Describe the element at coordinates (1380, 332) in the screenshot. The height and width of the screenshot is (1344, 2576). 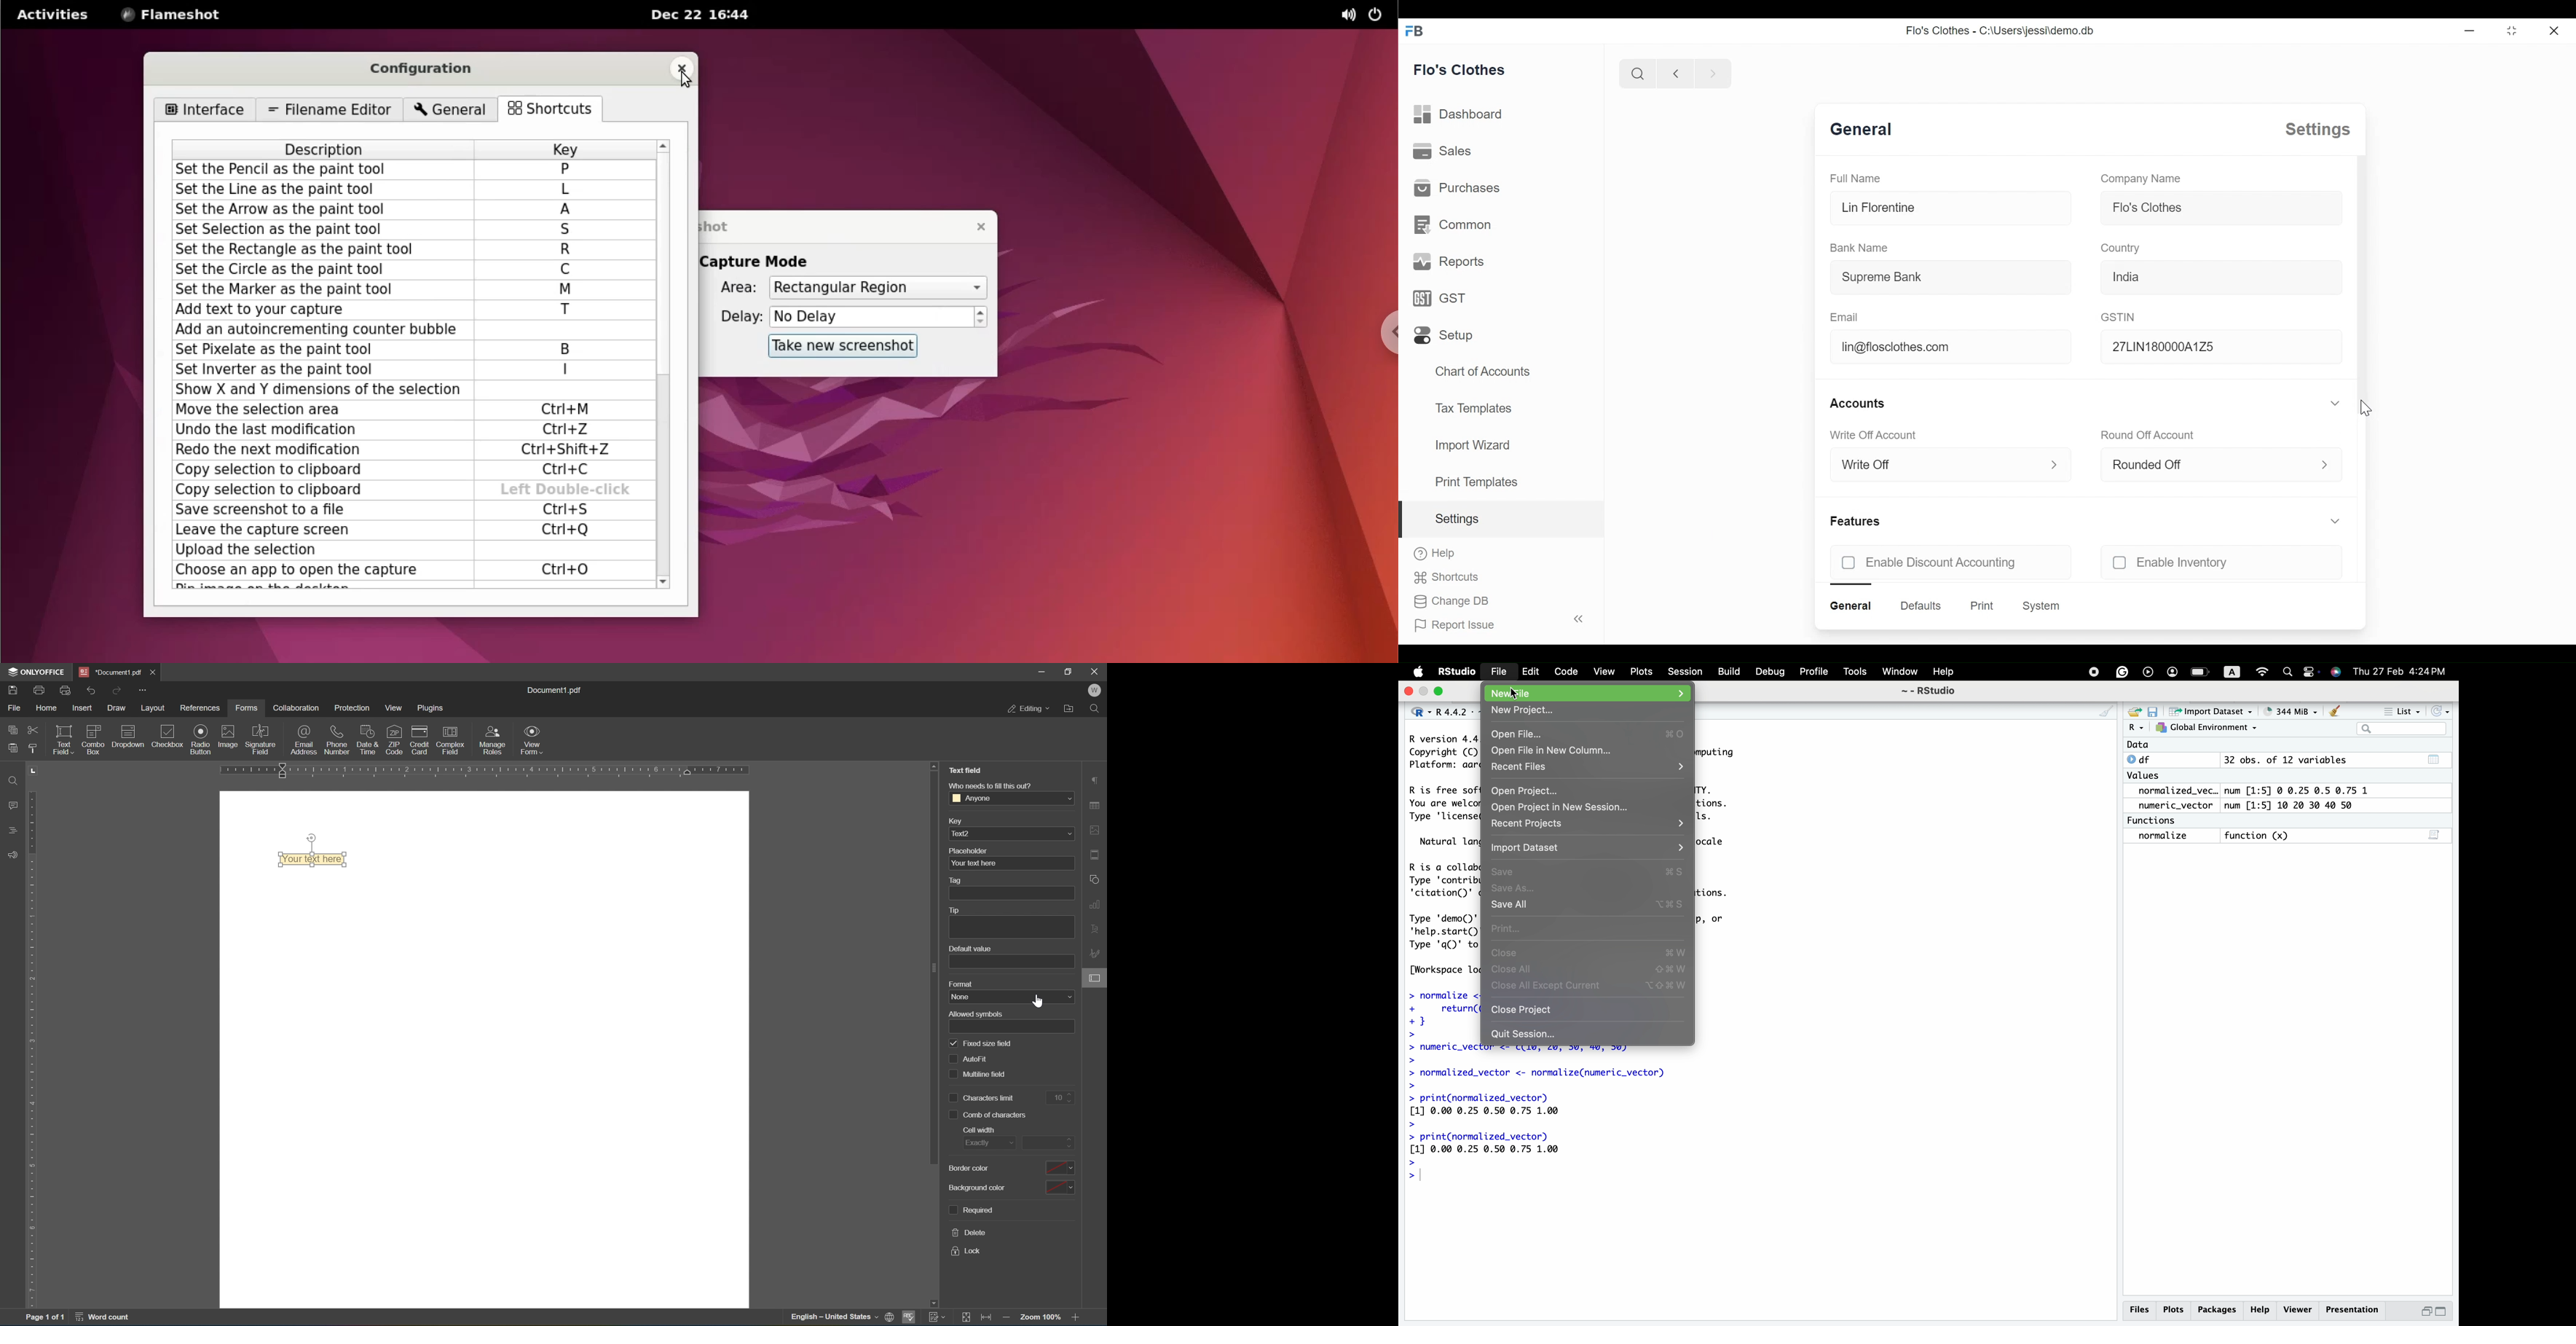
I see `chrome options` at that location.